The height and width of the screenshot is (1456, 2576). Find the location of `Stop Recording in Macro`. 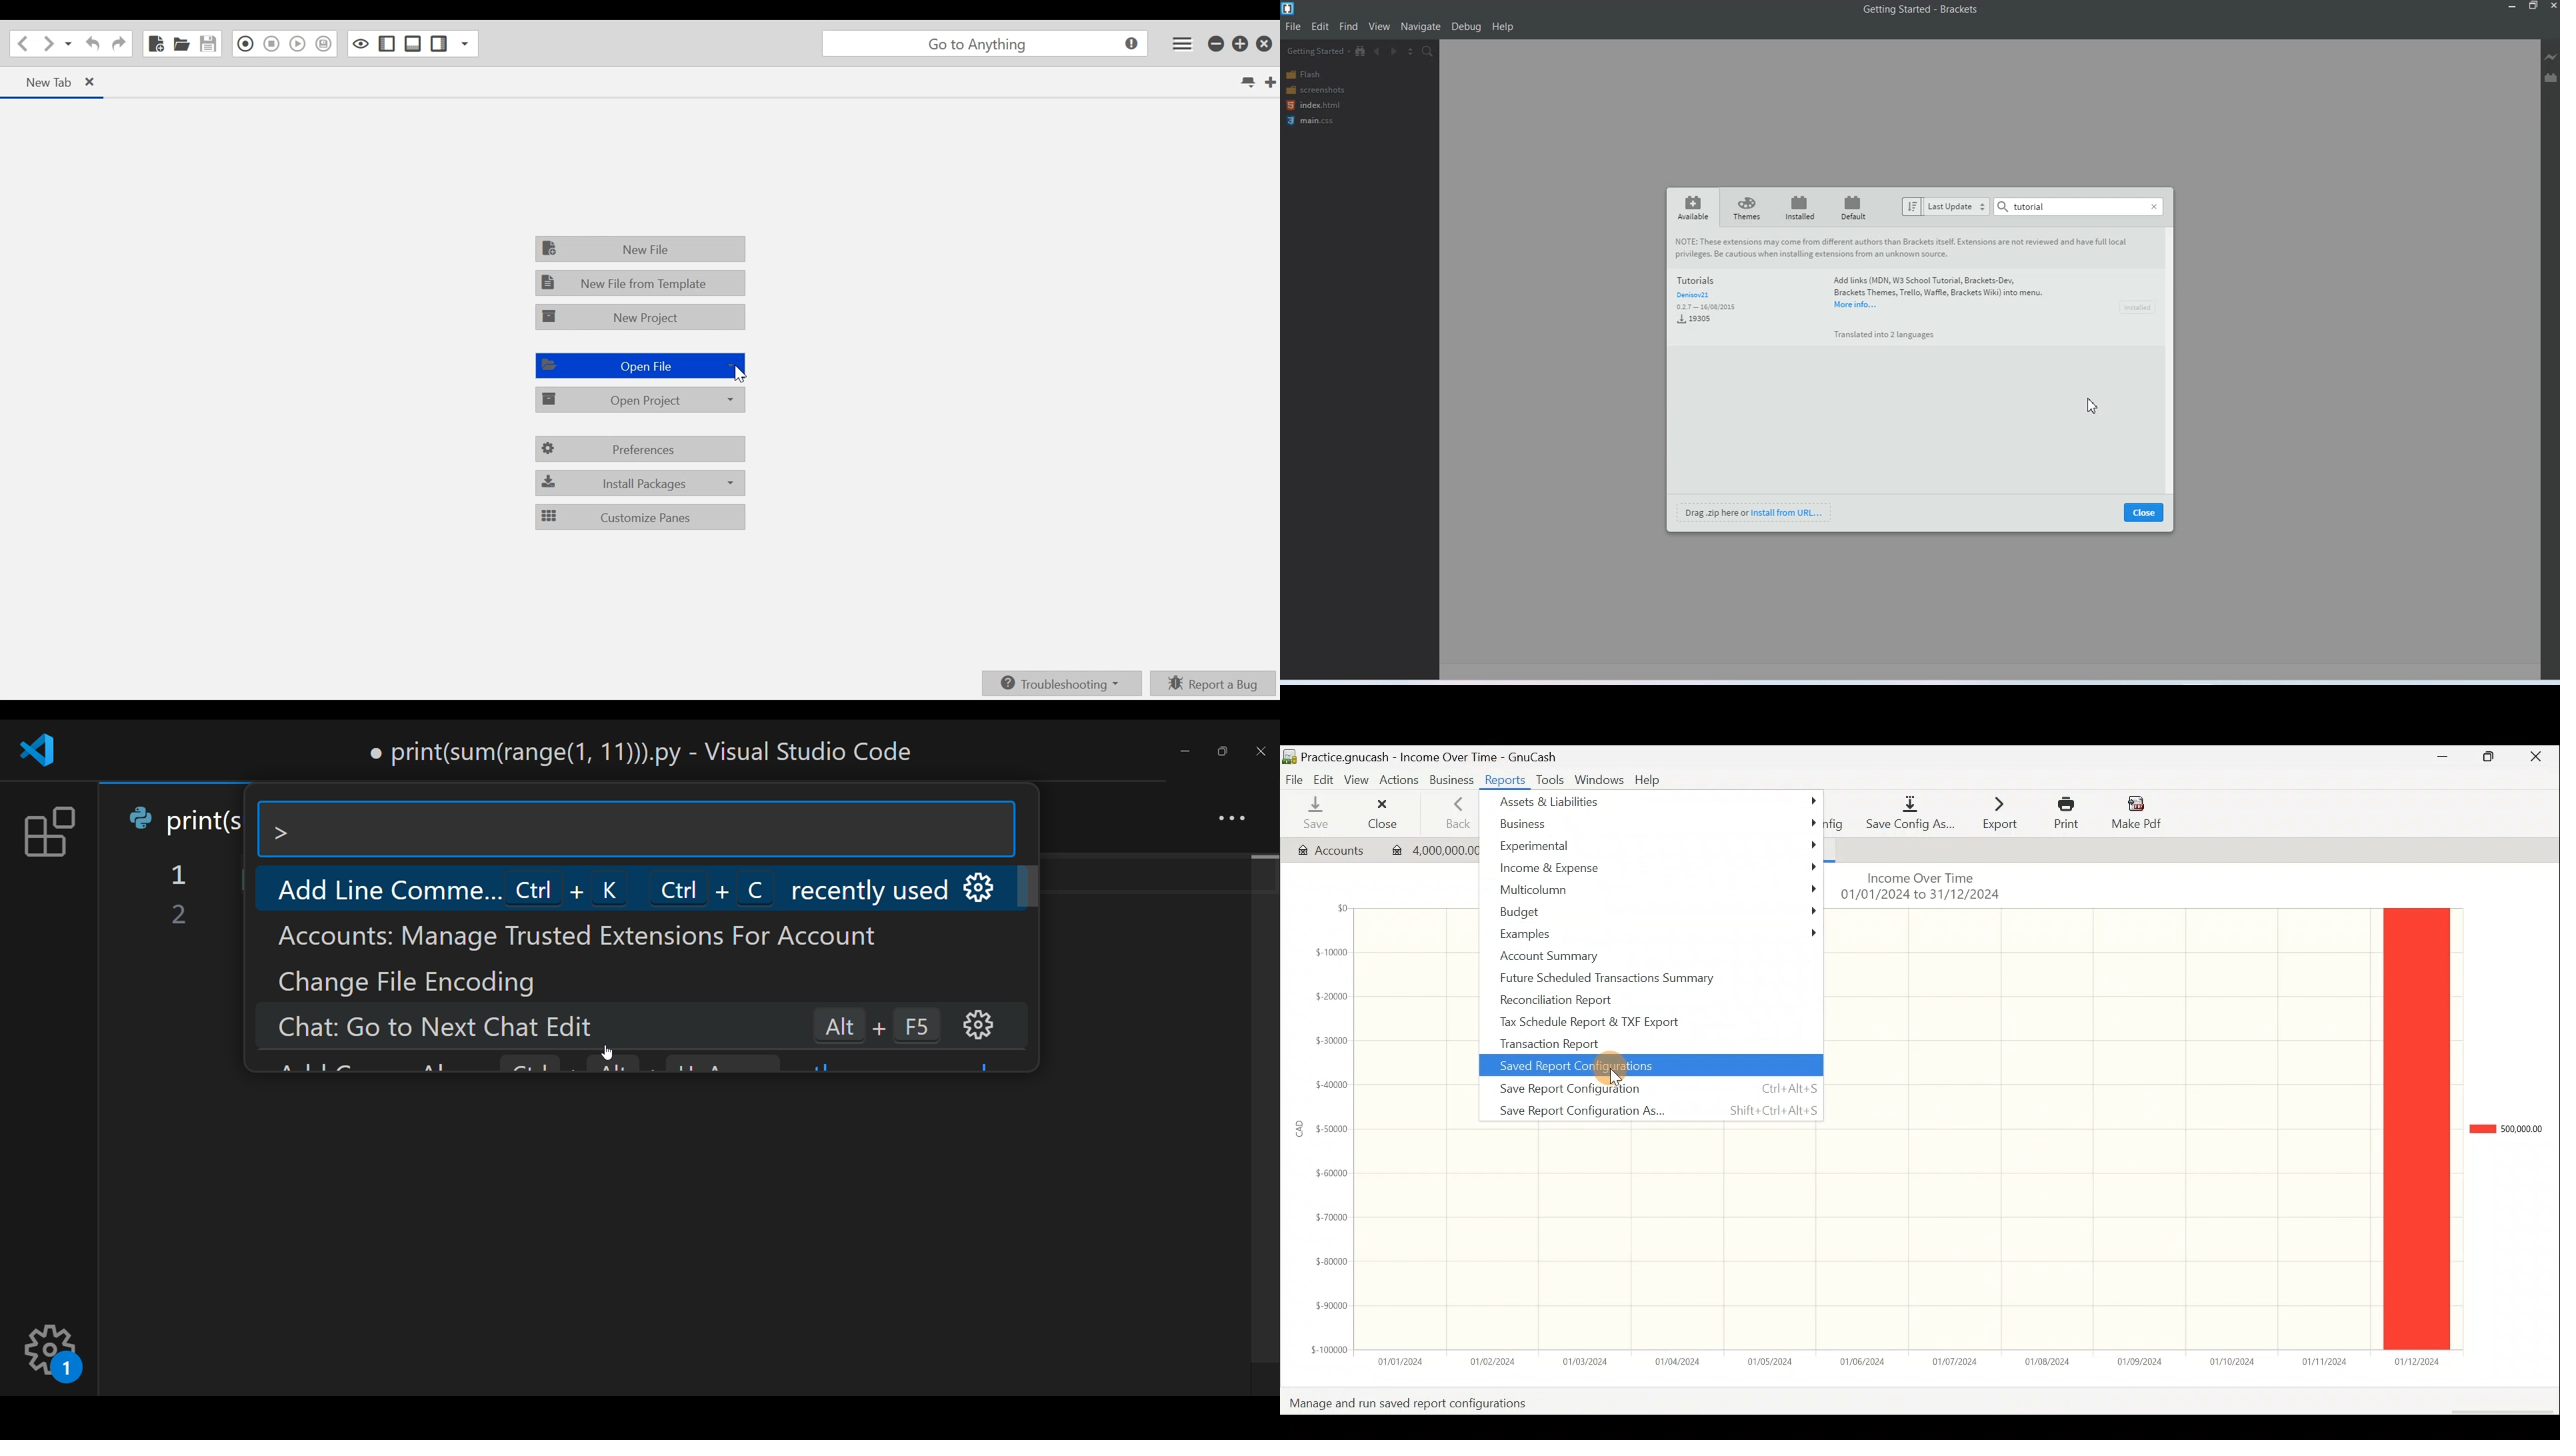

Stop Recording in Macro is located at coordinates (270, 44).